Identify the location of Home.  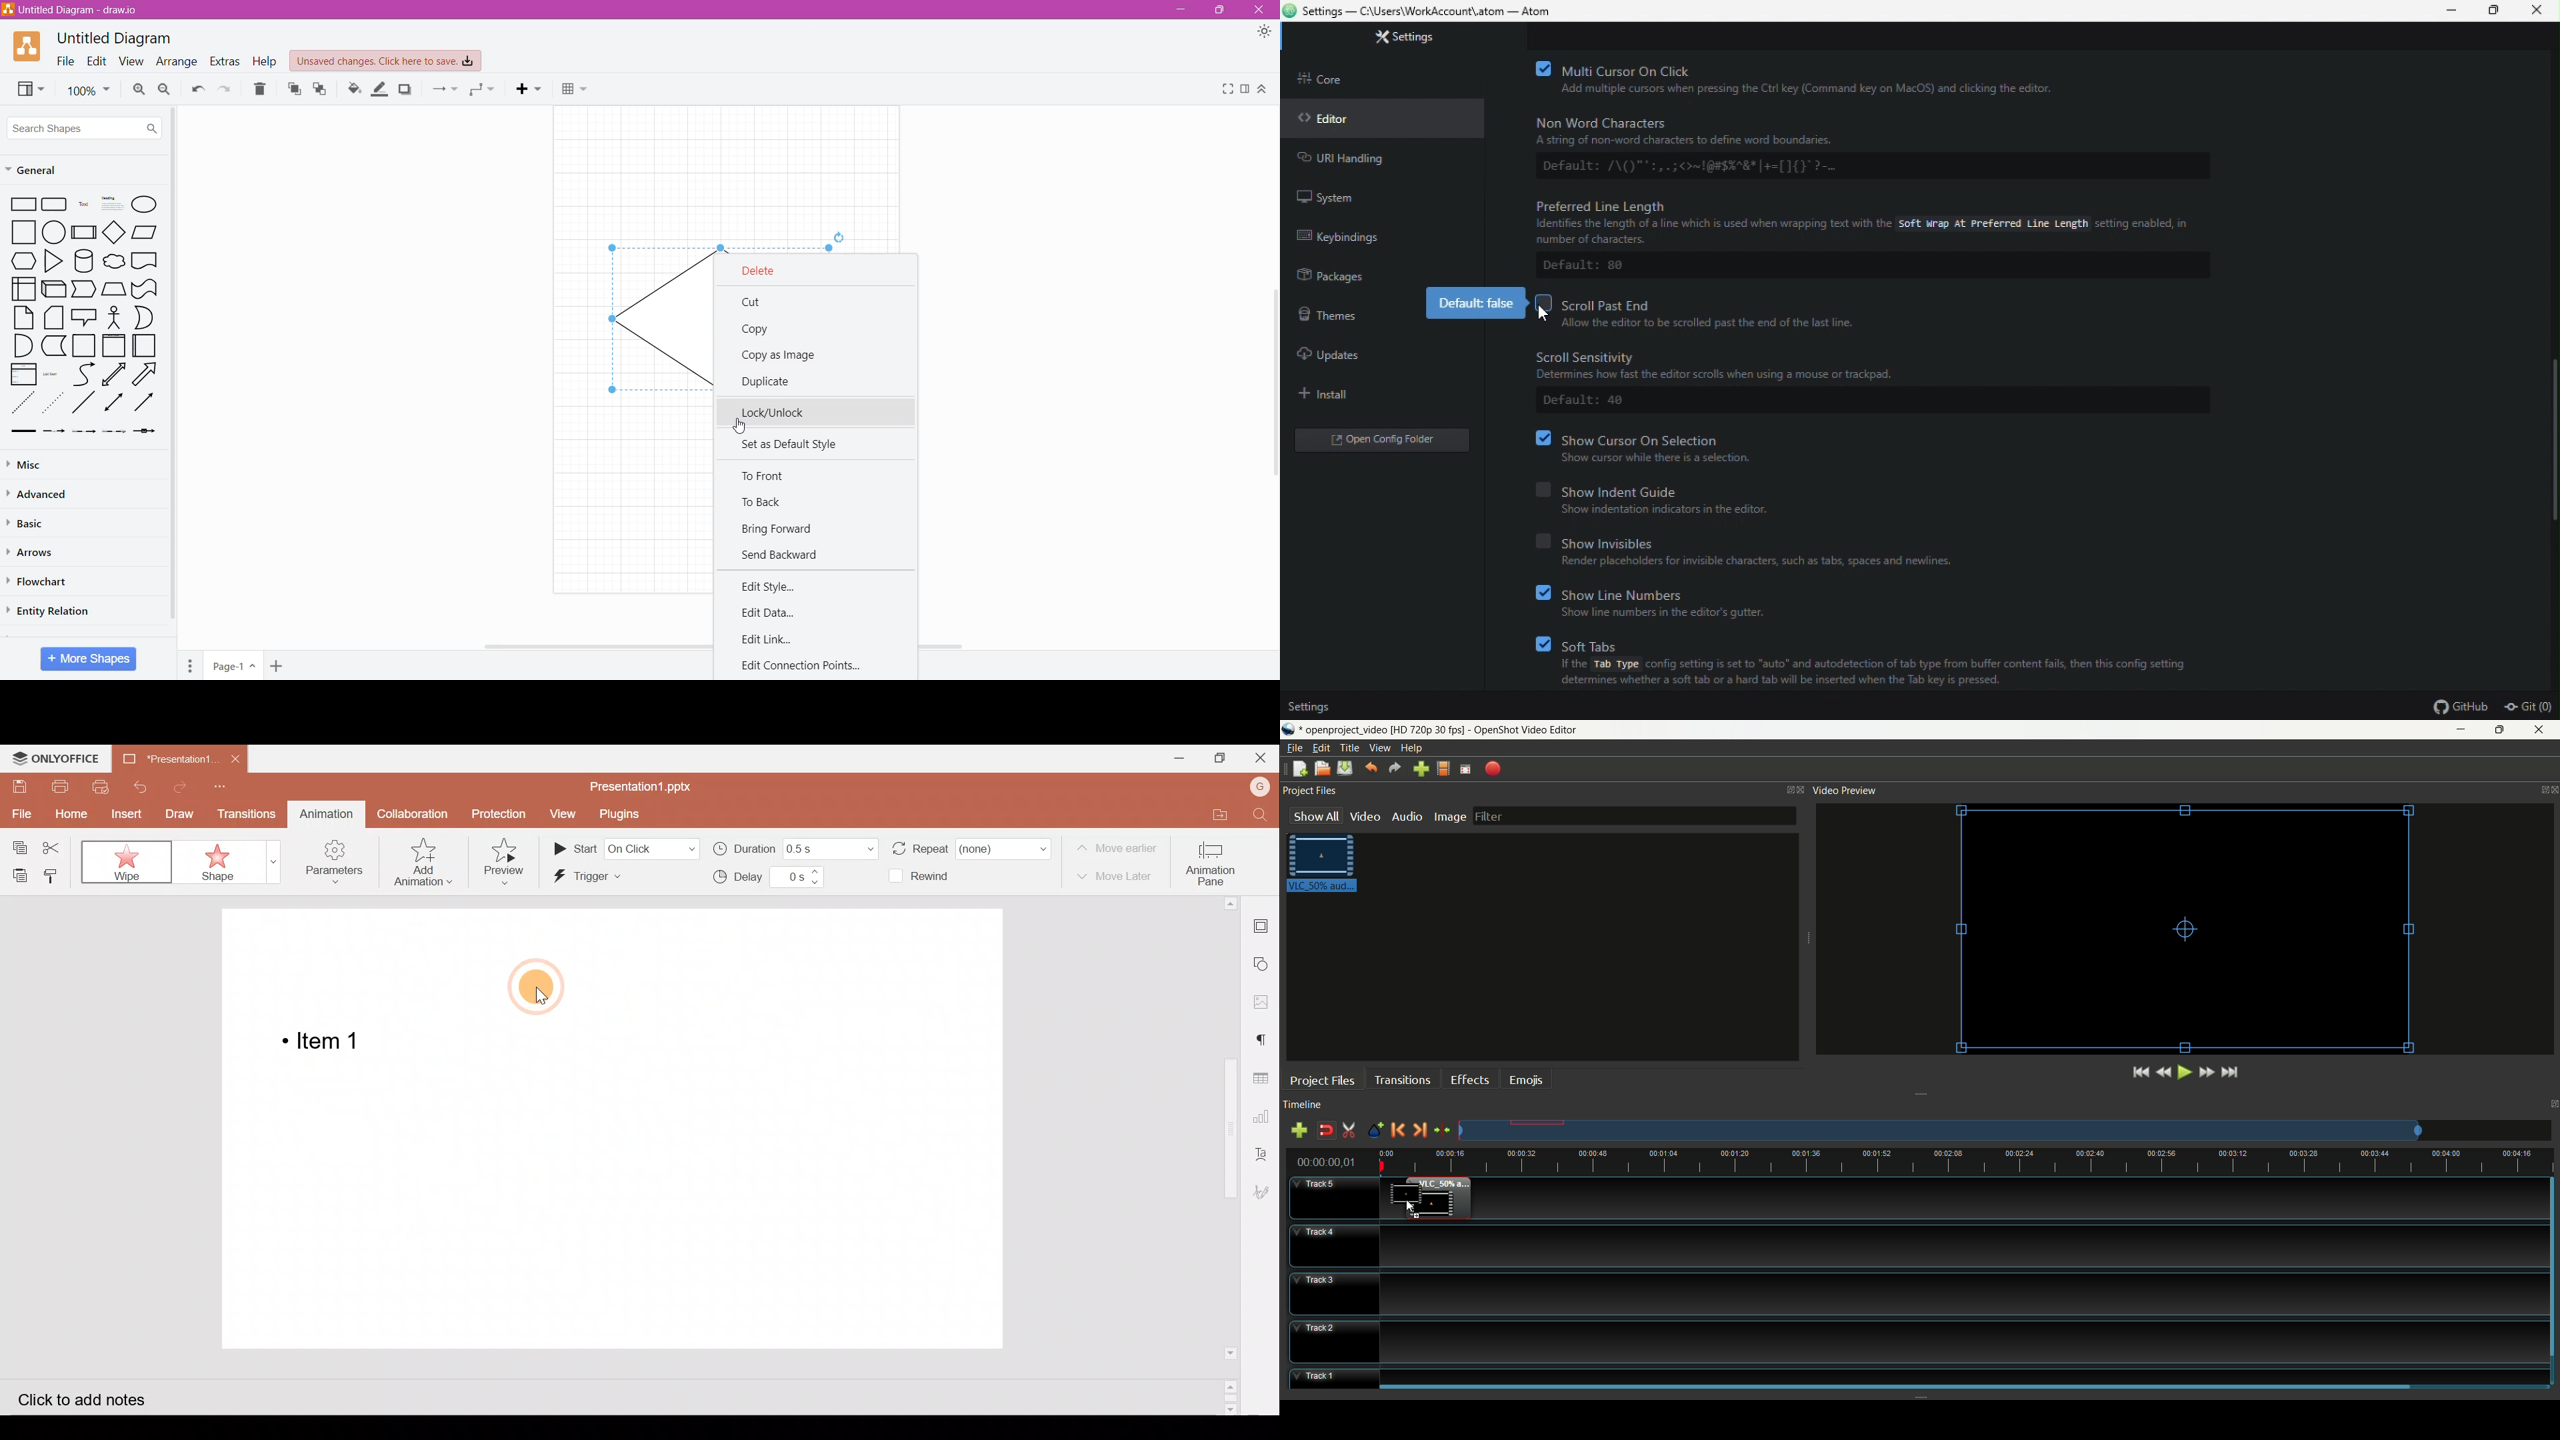
(64, 811).